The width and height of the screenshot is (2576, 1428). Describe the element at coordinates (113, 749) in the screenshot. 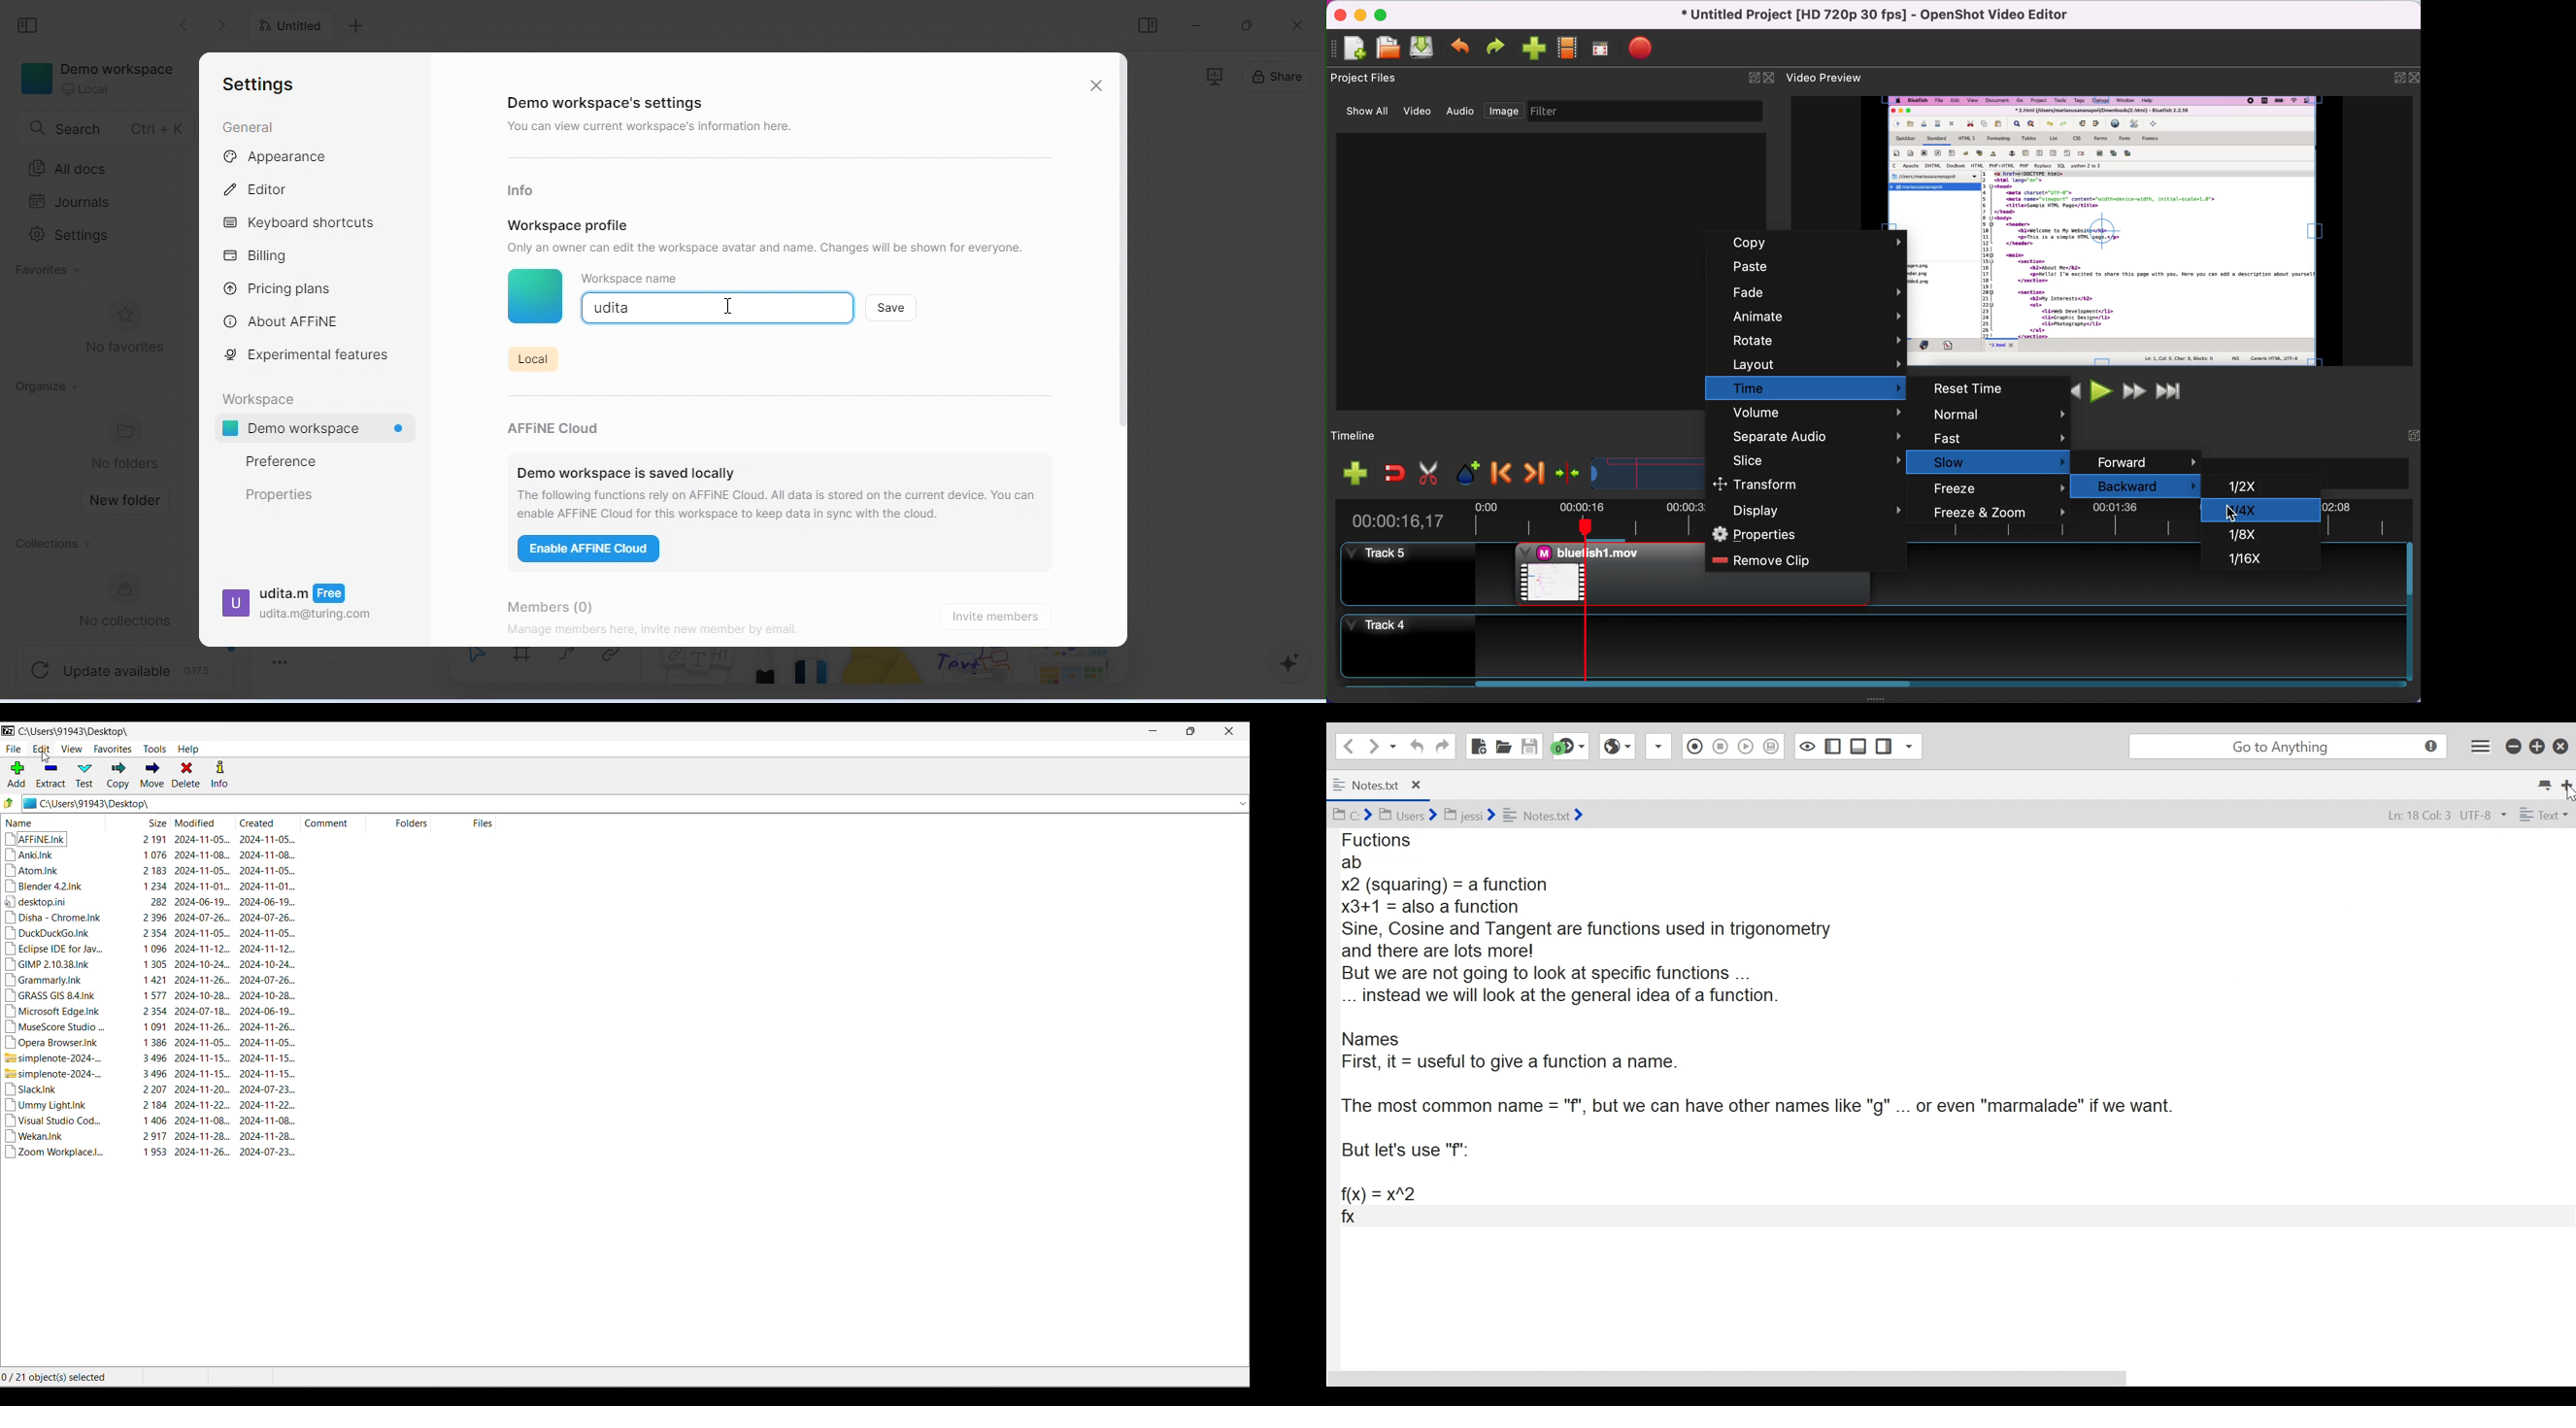

I see `Favorites menu` at that location.